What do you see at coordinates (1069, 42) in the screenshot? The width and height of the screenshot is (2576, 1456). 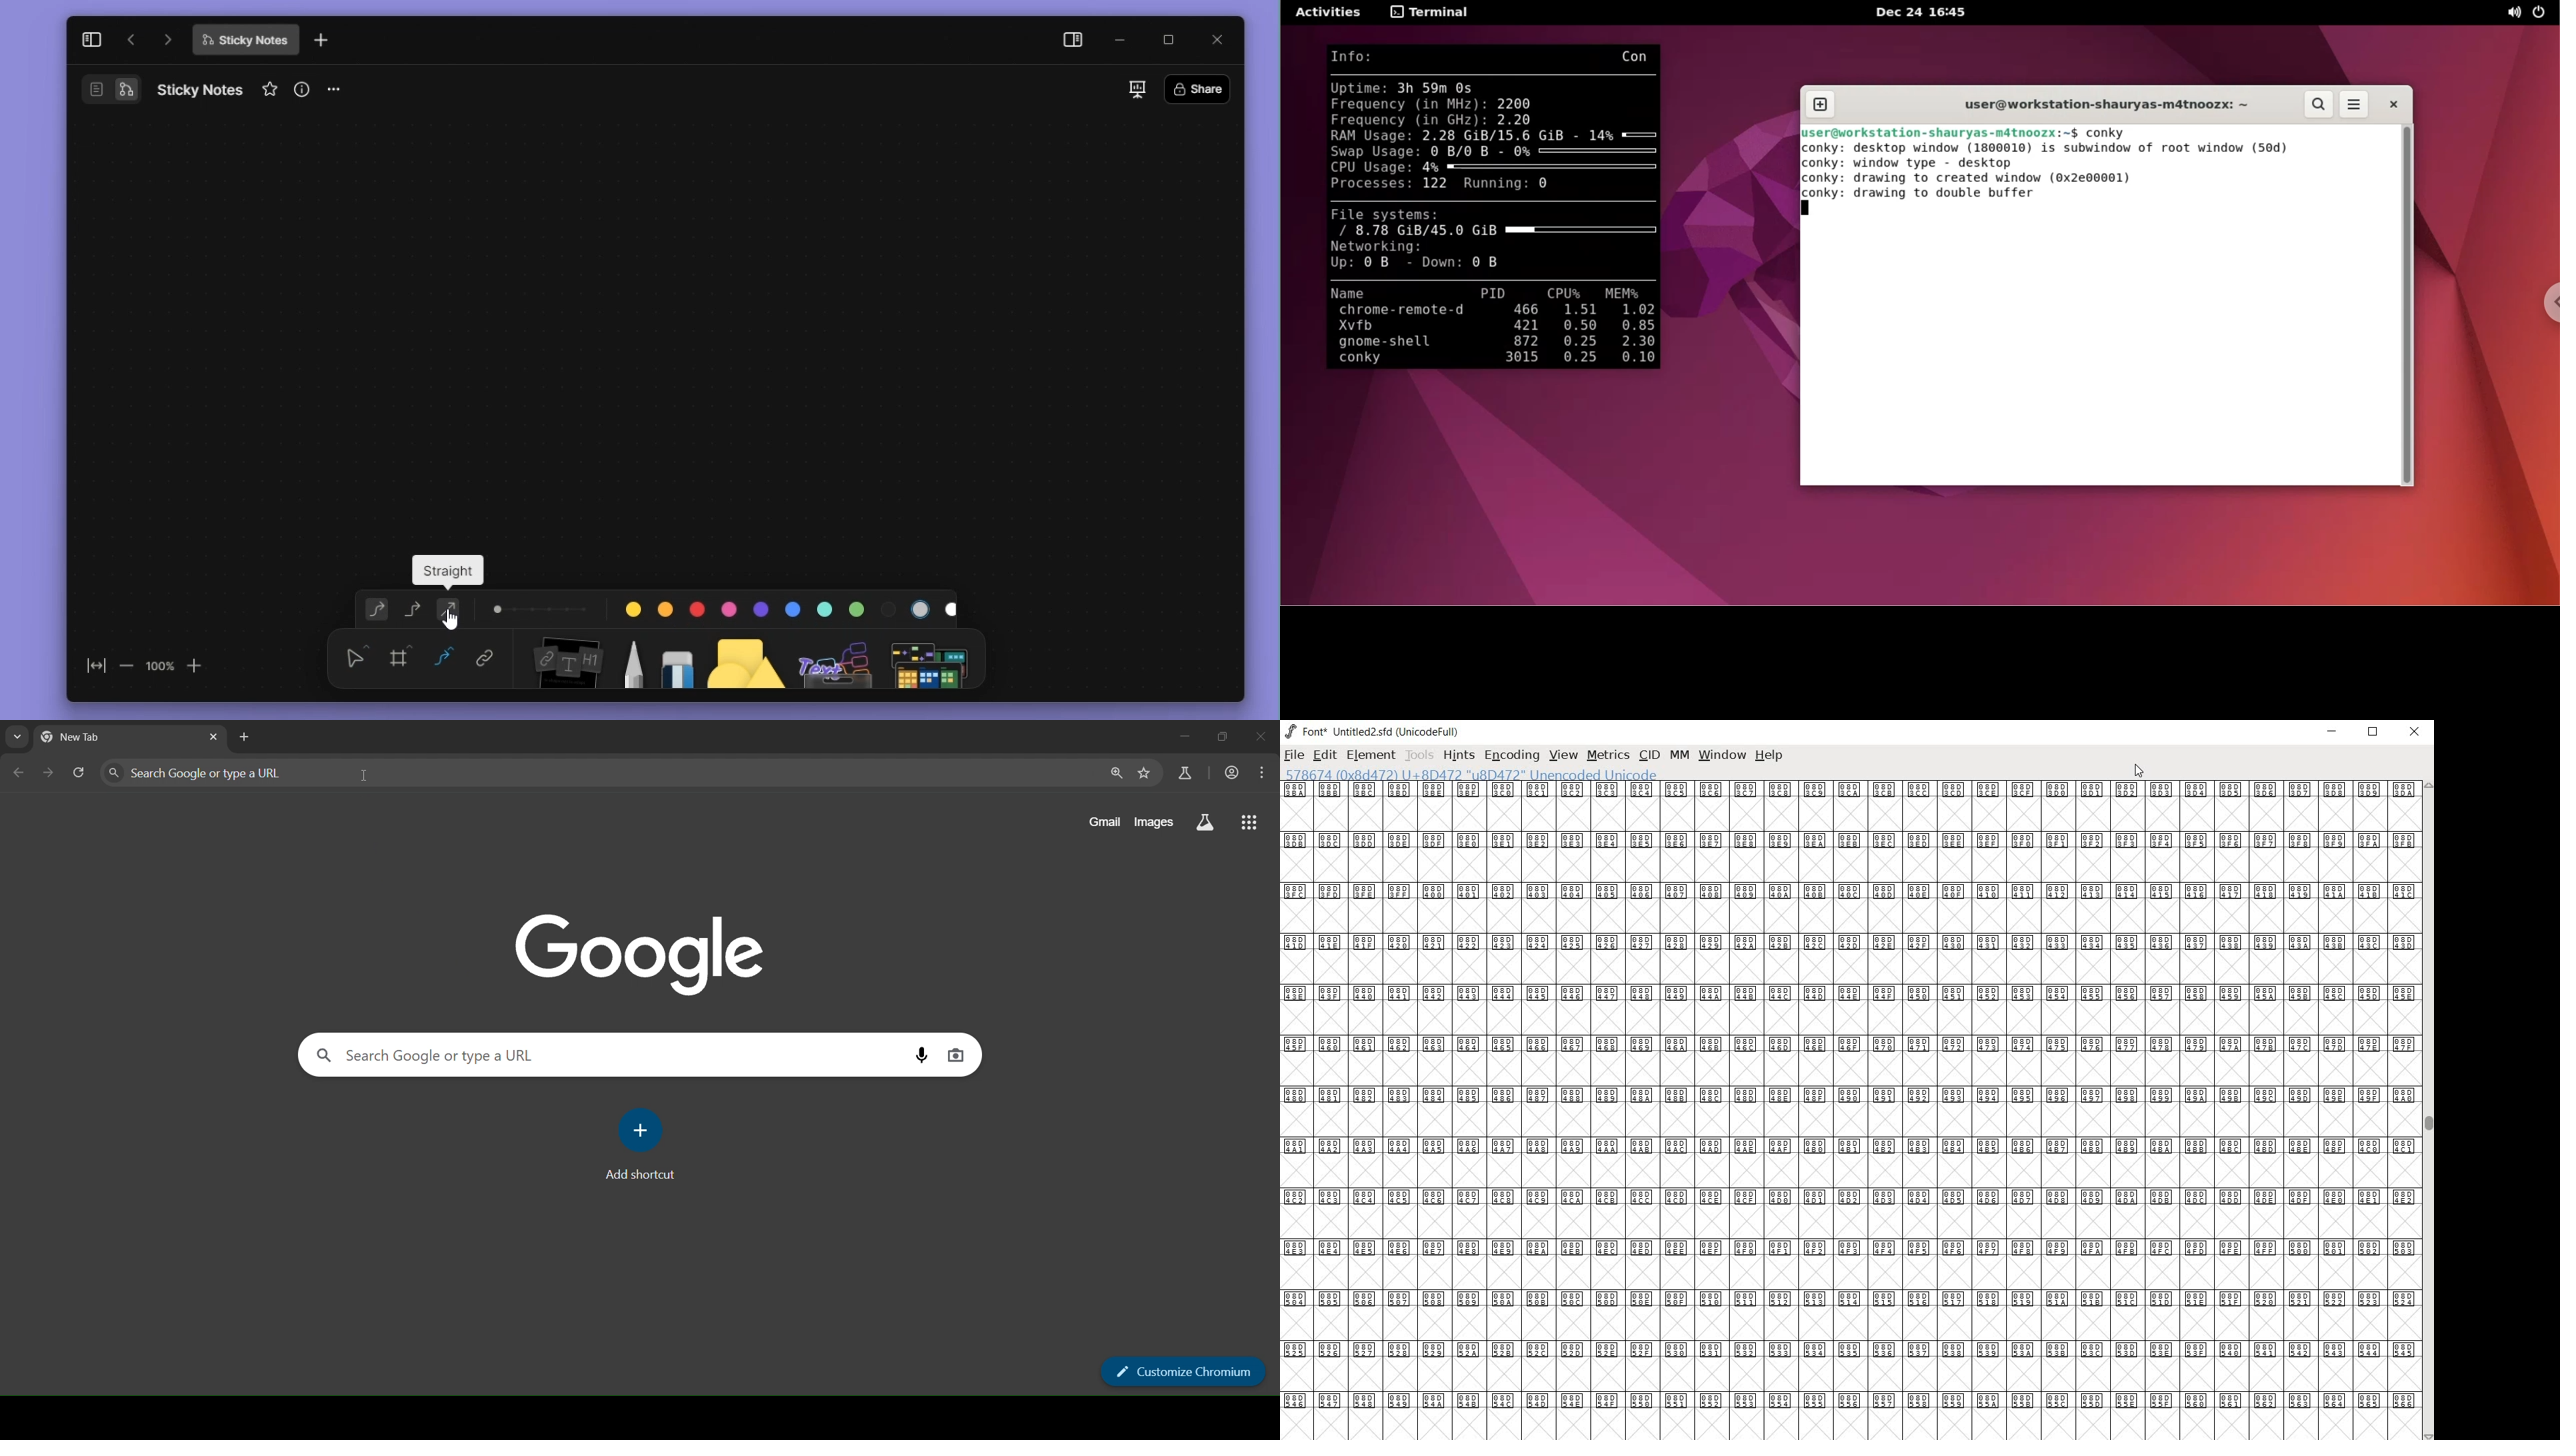 I see `side panel` at bounding box center [1069, 42].